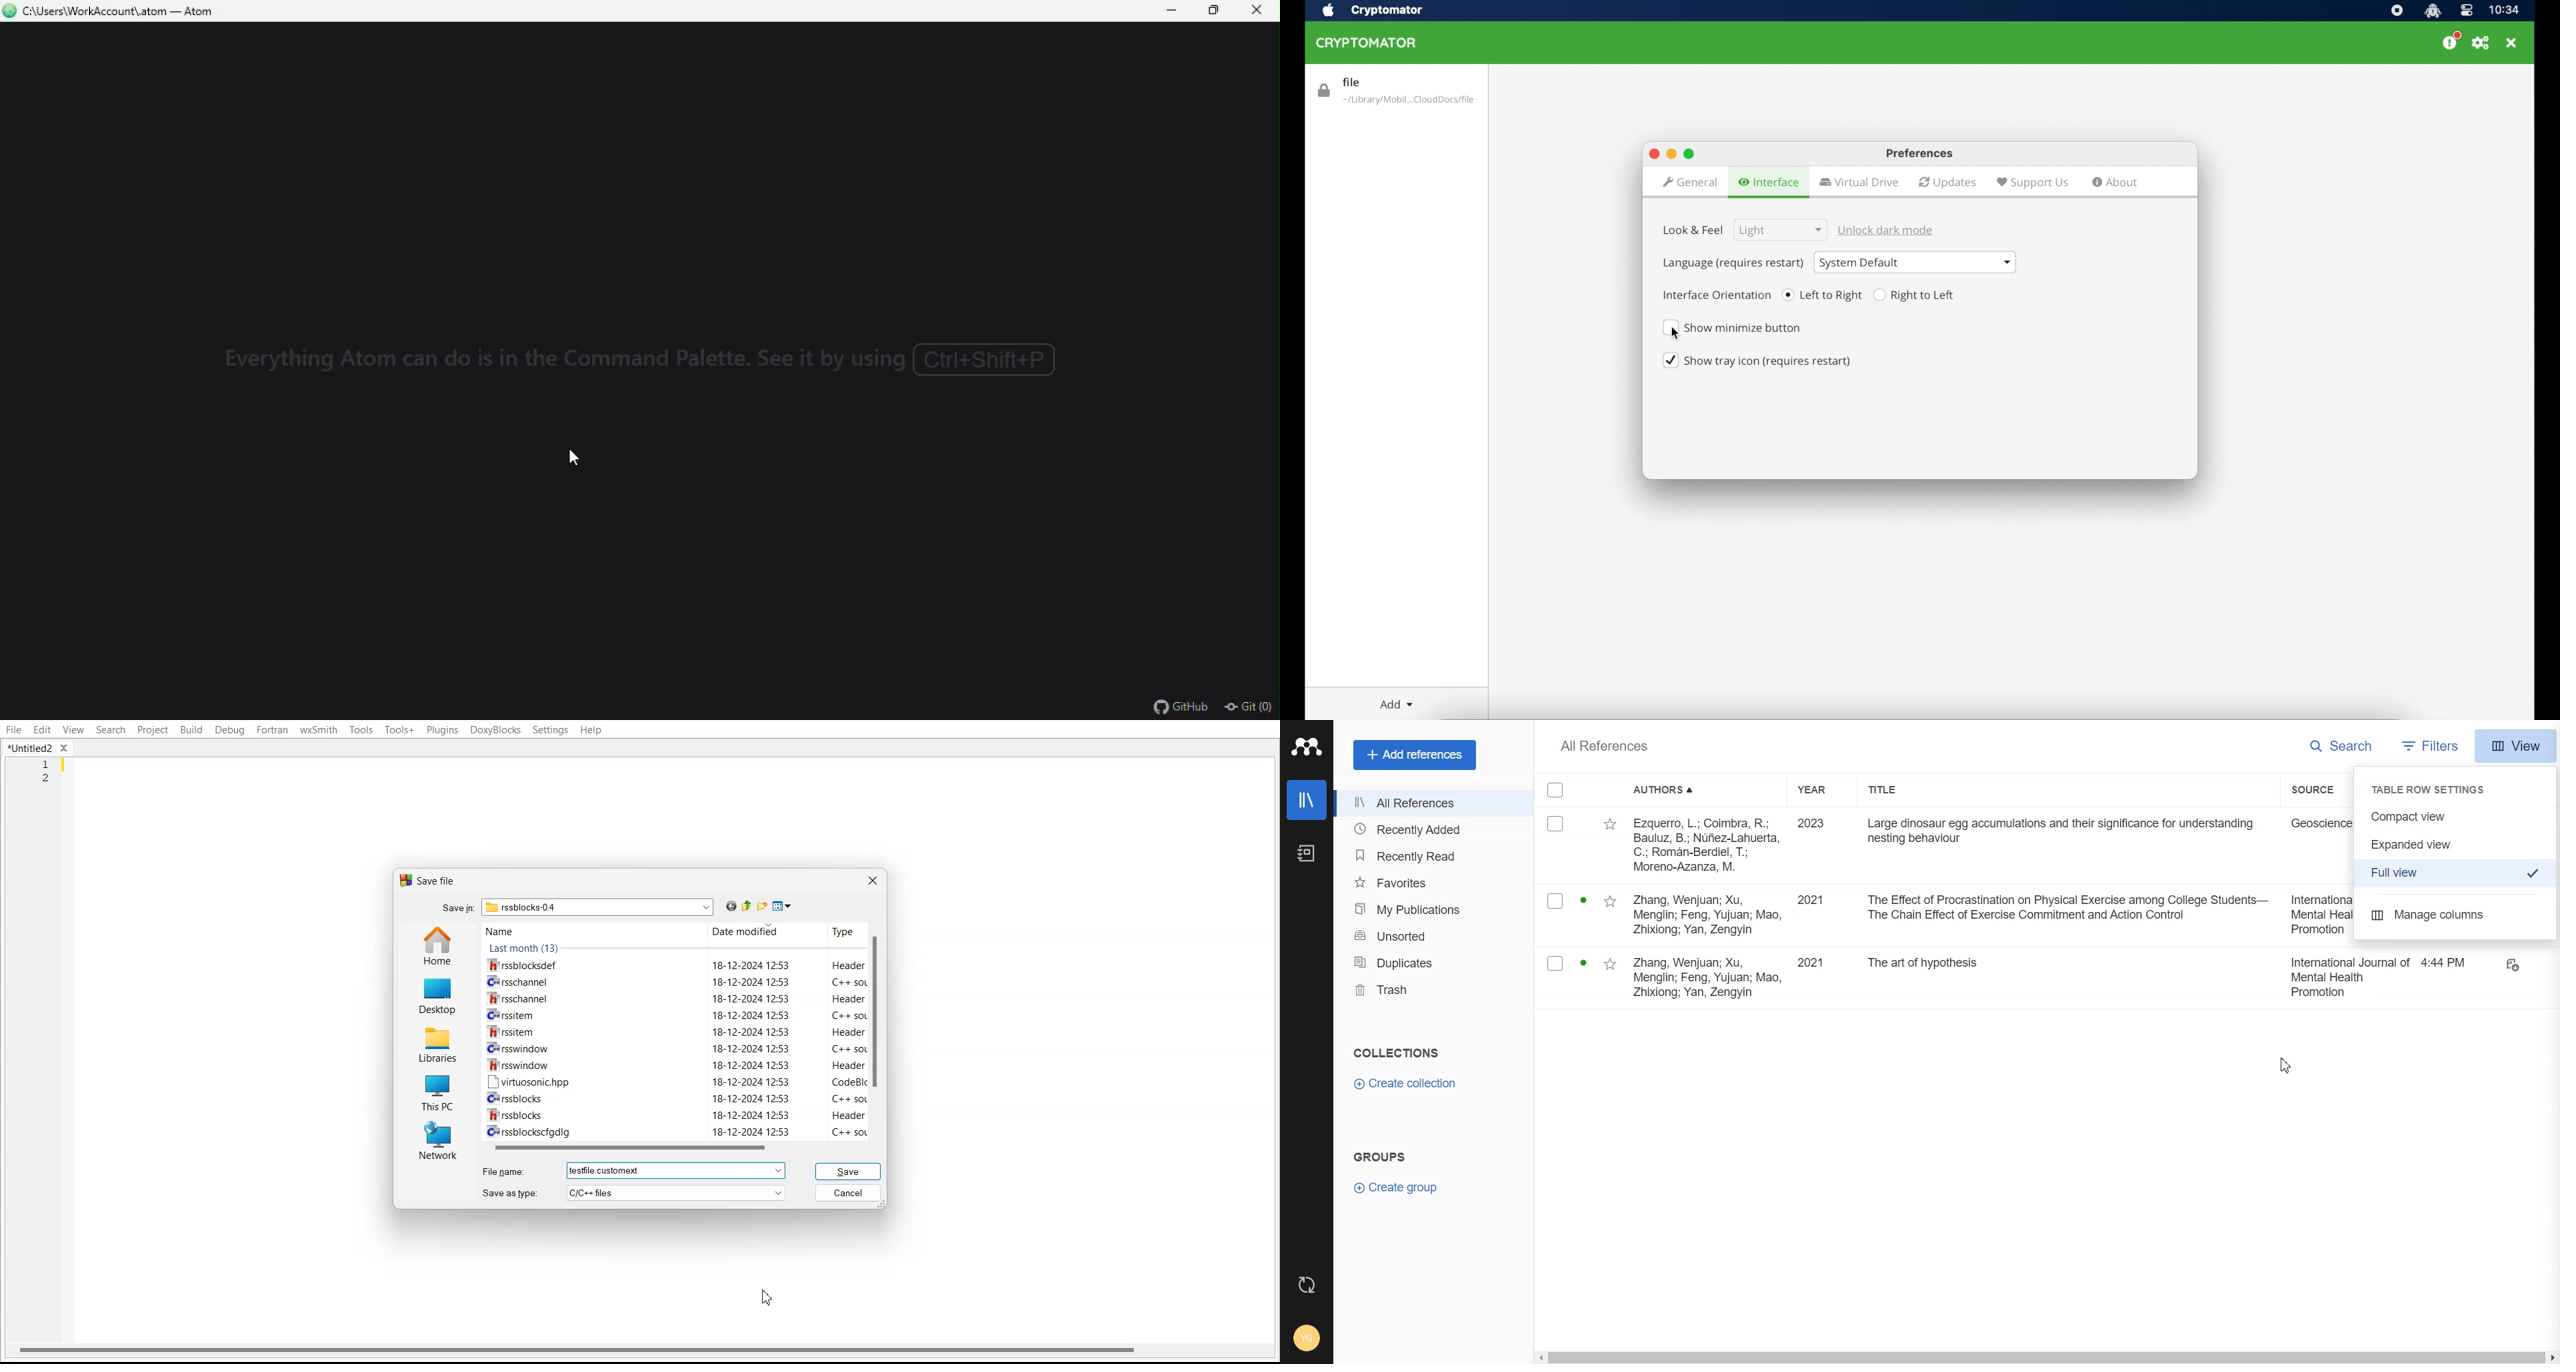 The height and width of the screenshot is (1372, 2576). What do you see at coordinates (1423, 962) in the screenshot?
I see `Duplicates` at bounding box center [1423, 962].